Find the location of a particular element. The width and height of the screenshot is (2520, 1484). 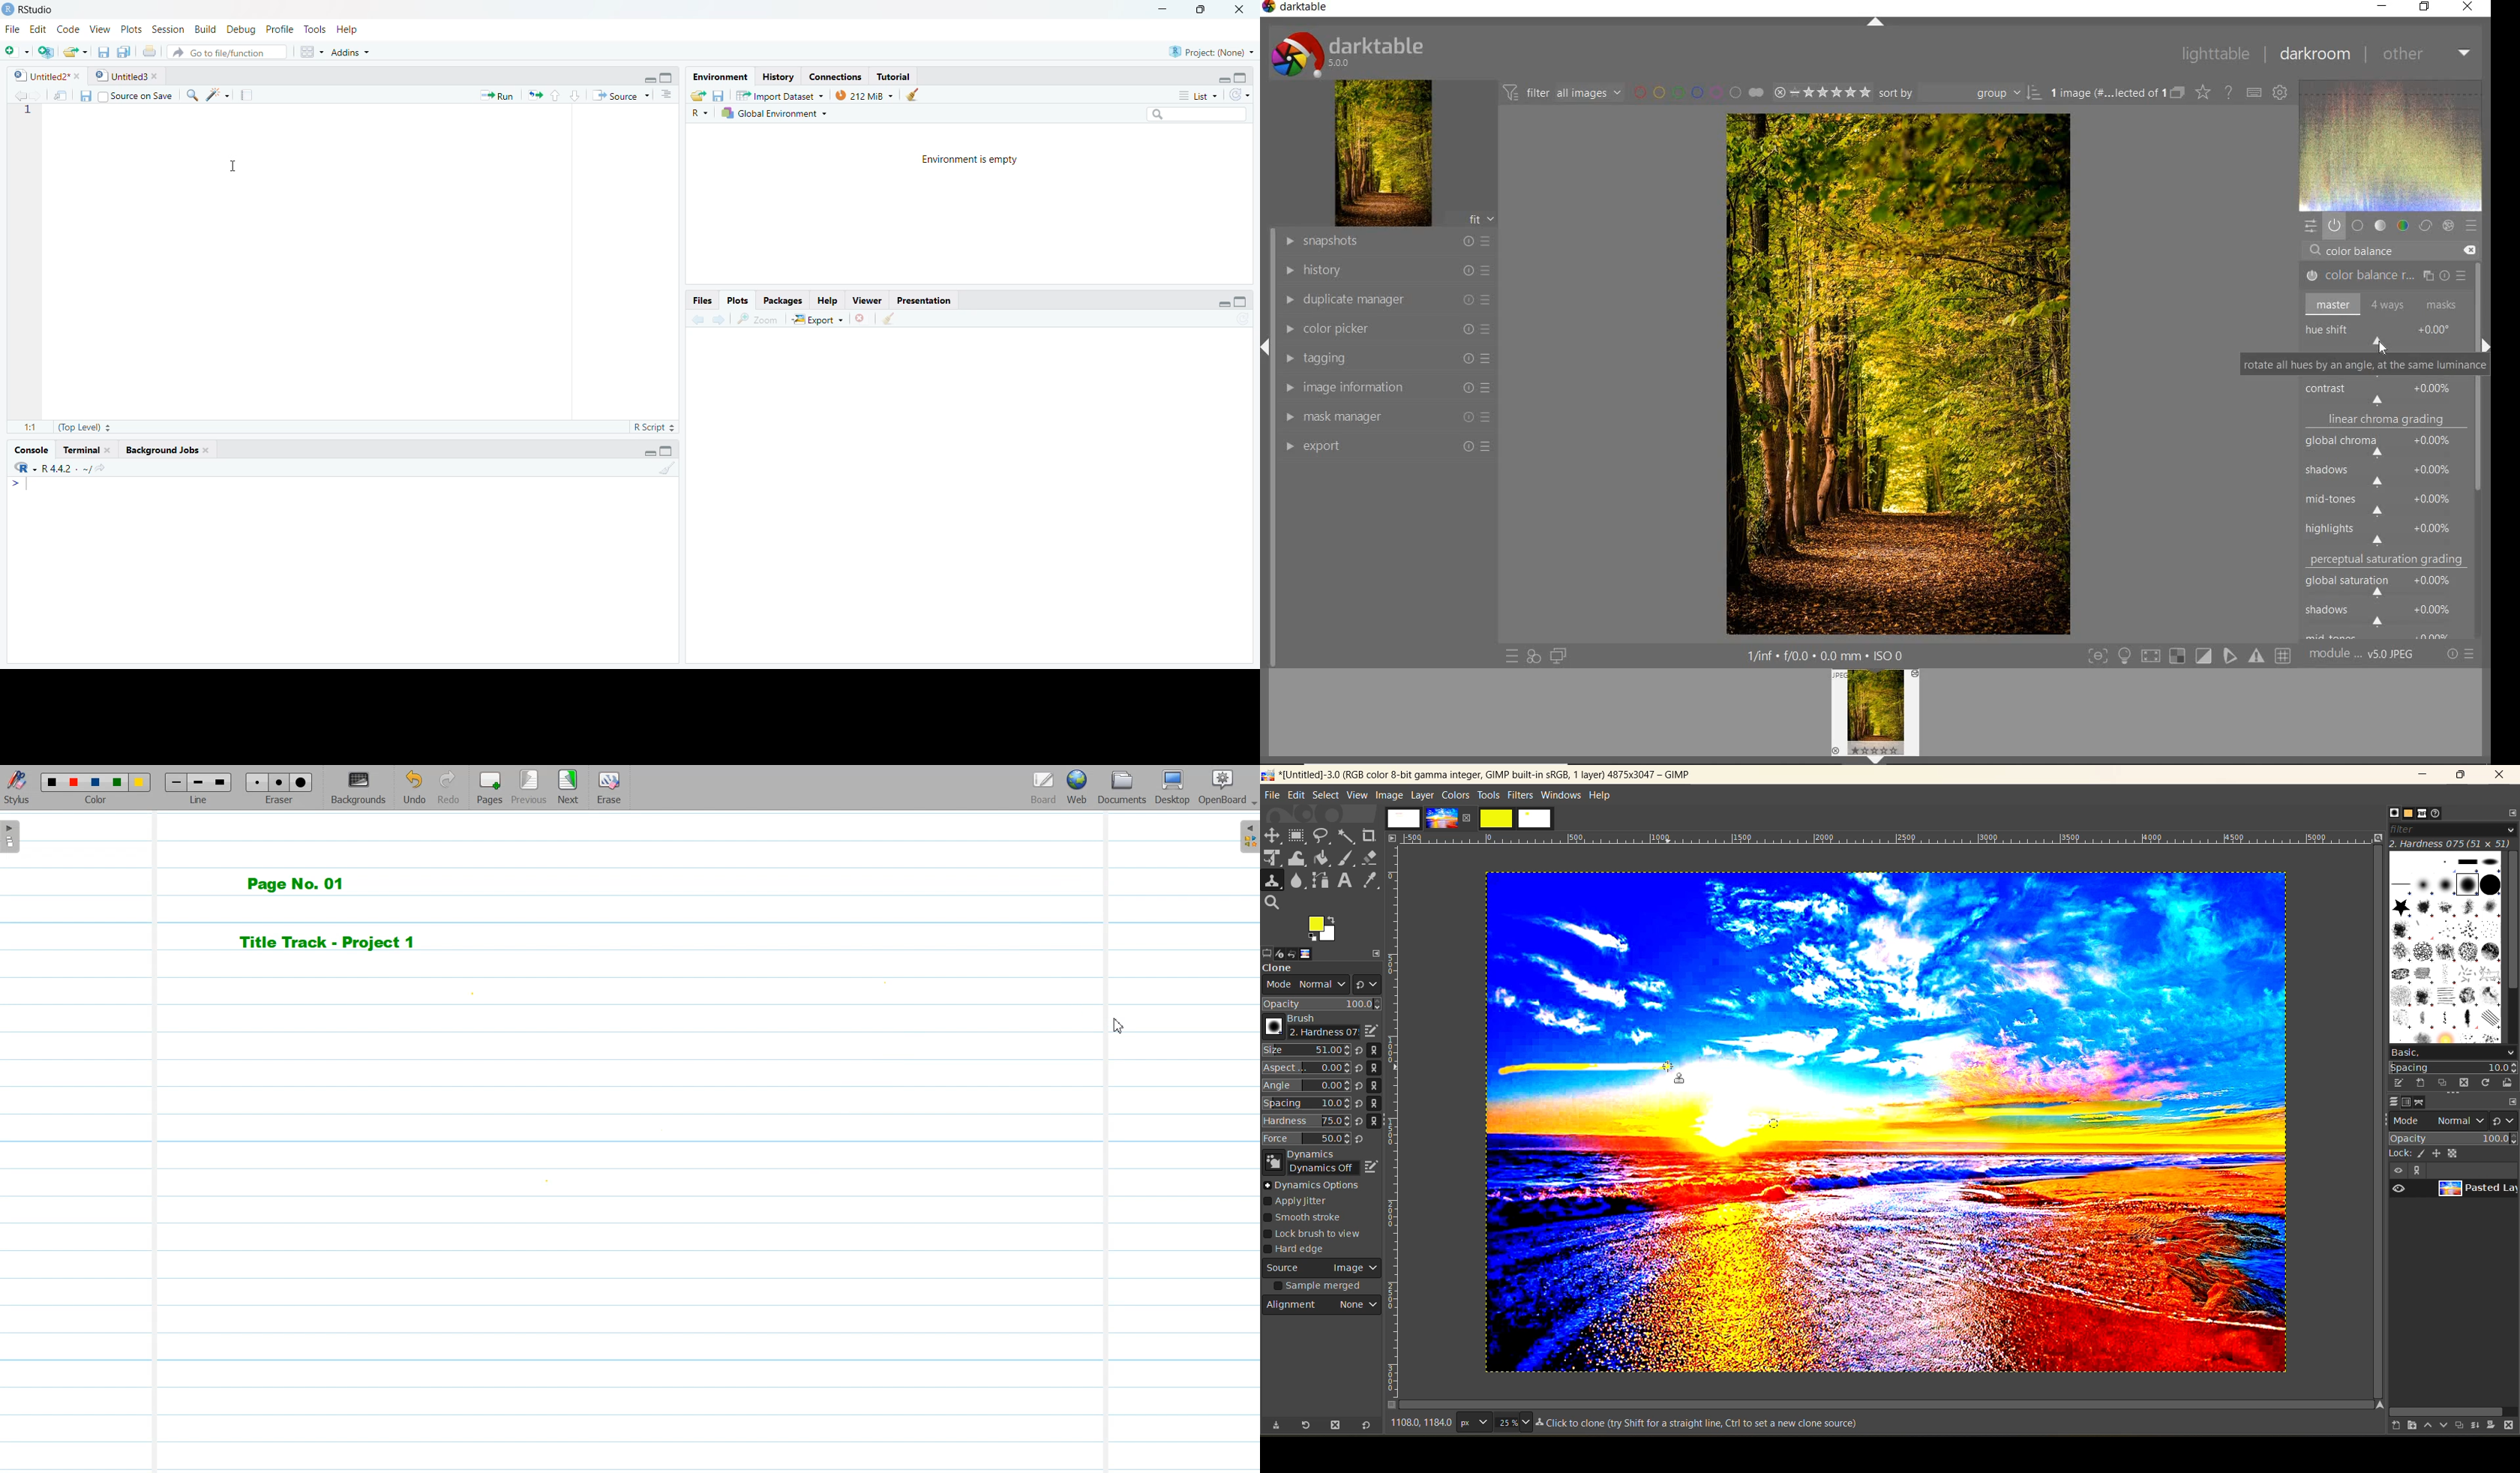

presentation is located at coordinates (931, 300).